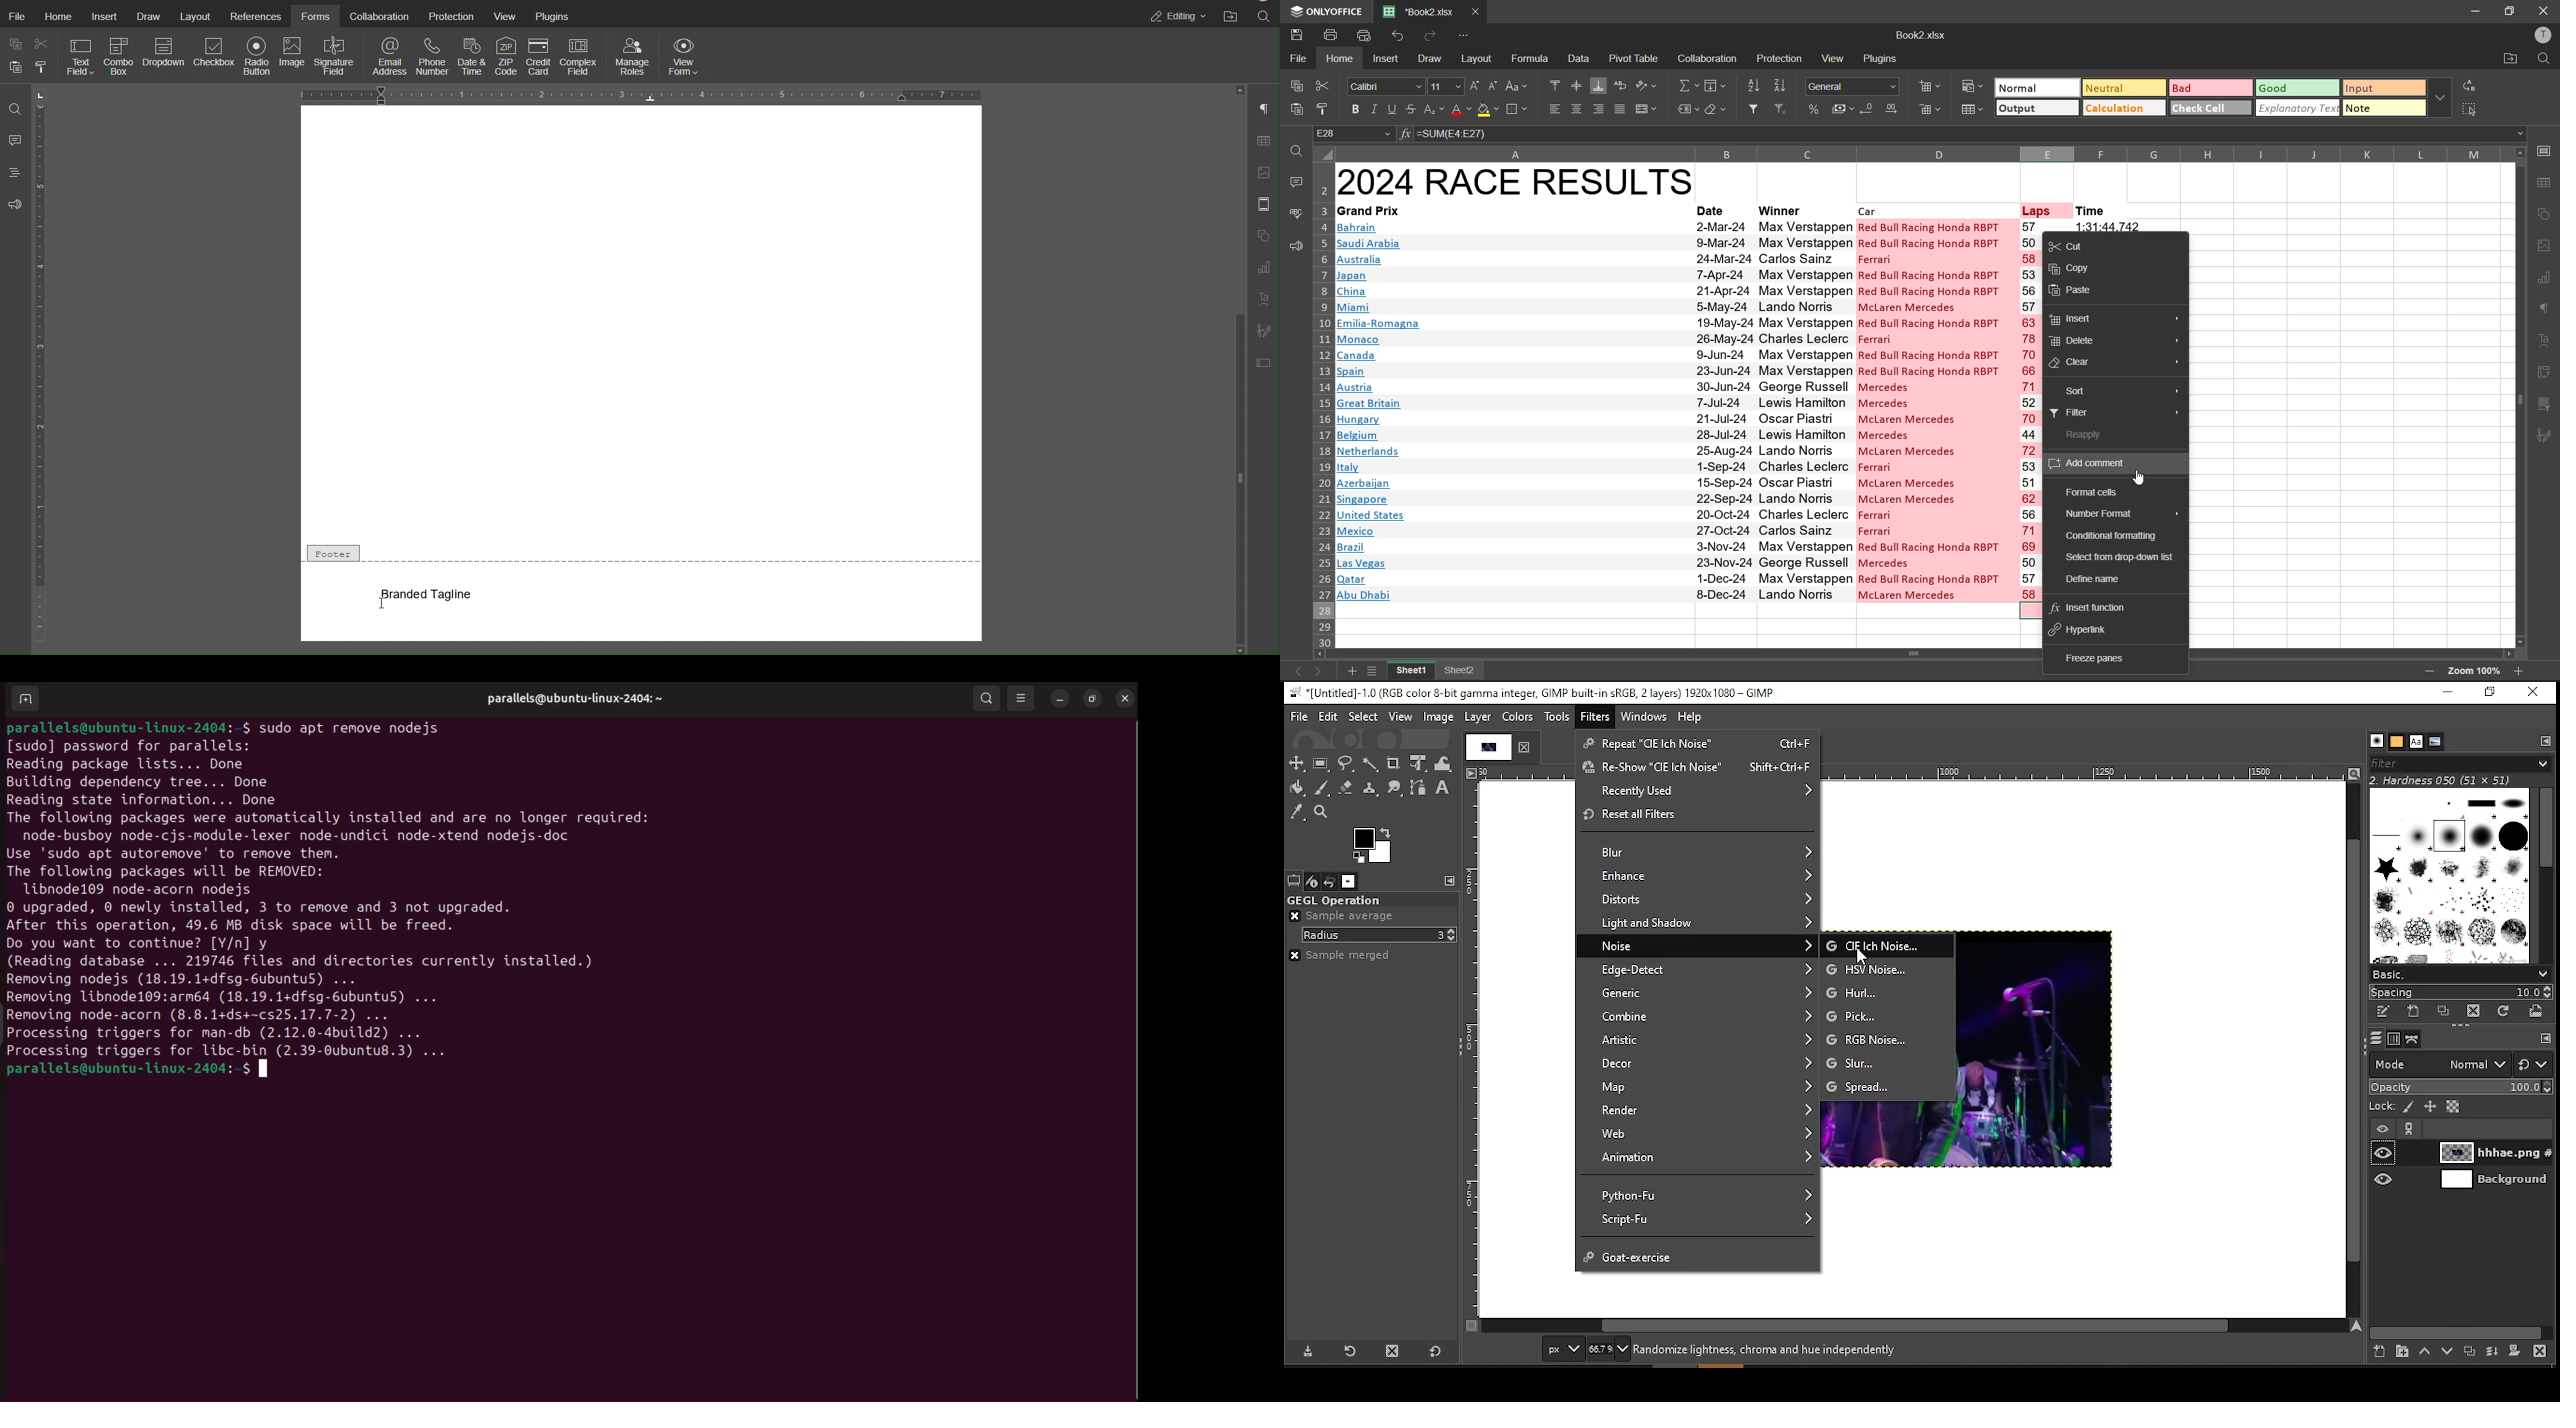  Describe the element at coordinates (1711, 210) in the screenshot. I see `date` at that location.